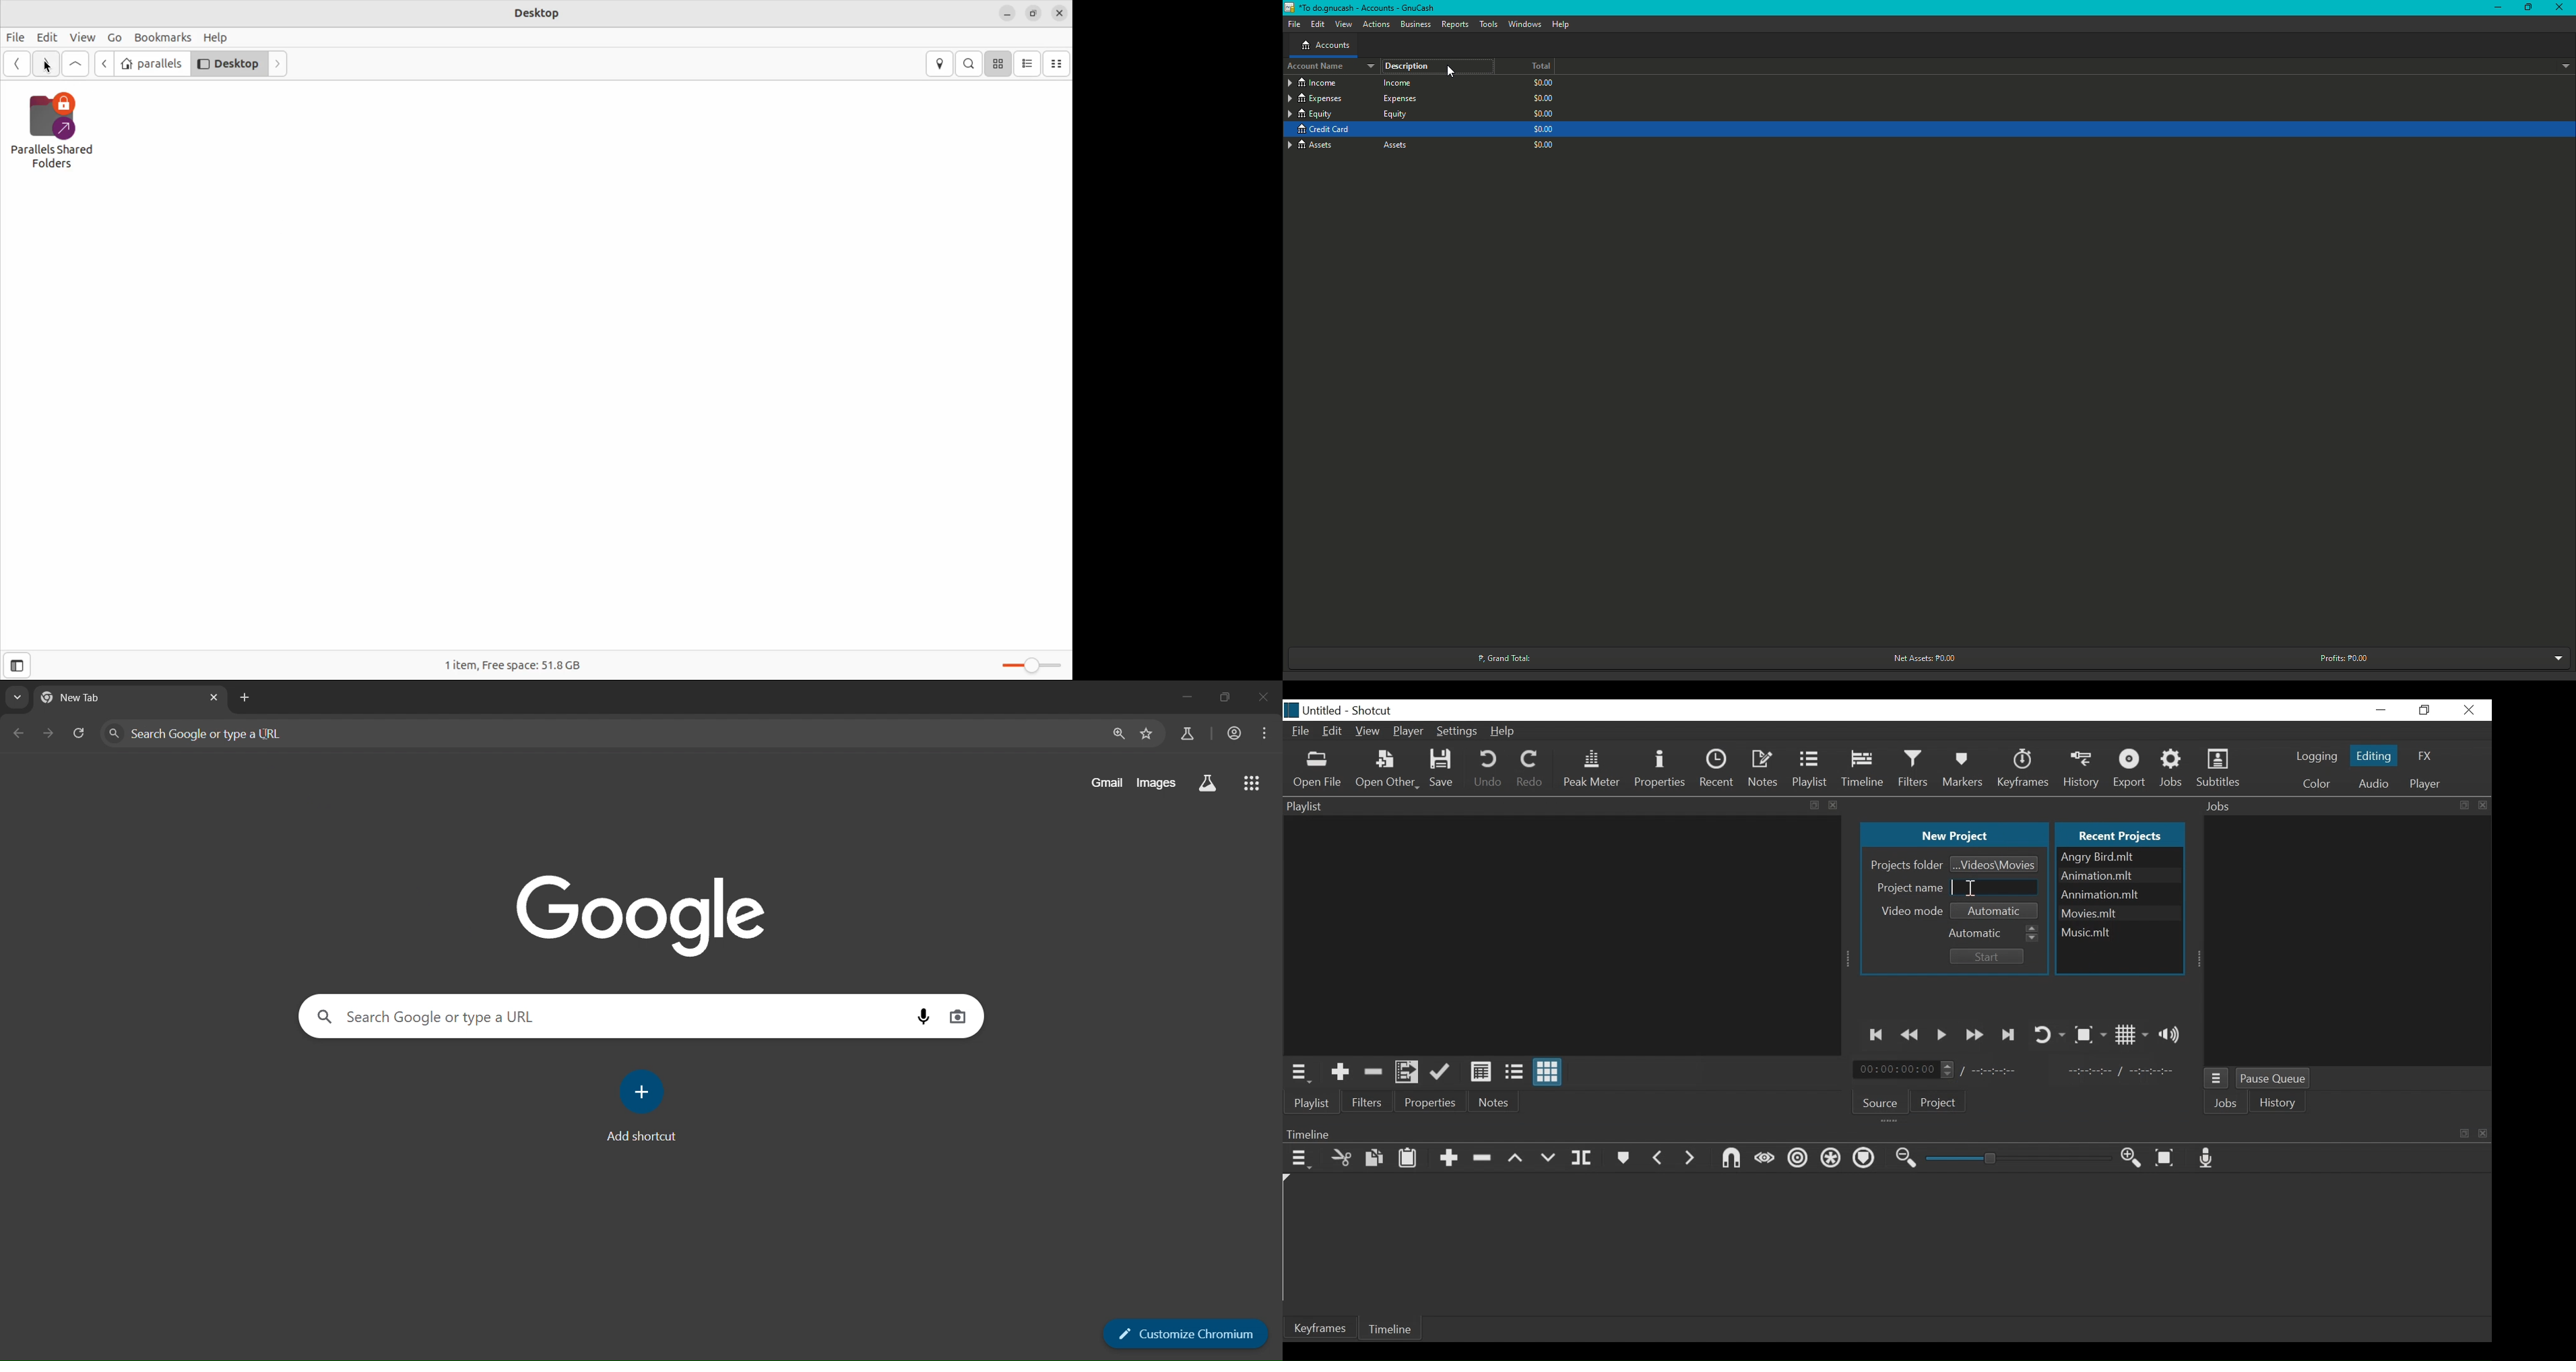 This screenshot has width=2576, height=1372. I want to click on Tools, so click(1486, 24).